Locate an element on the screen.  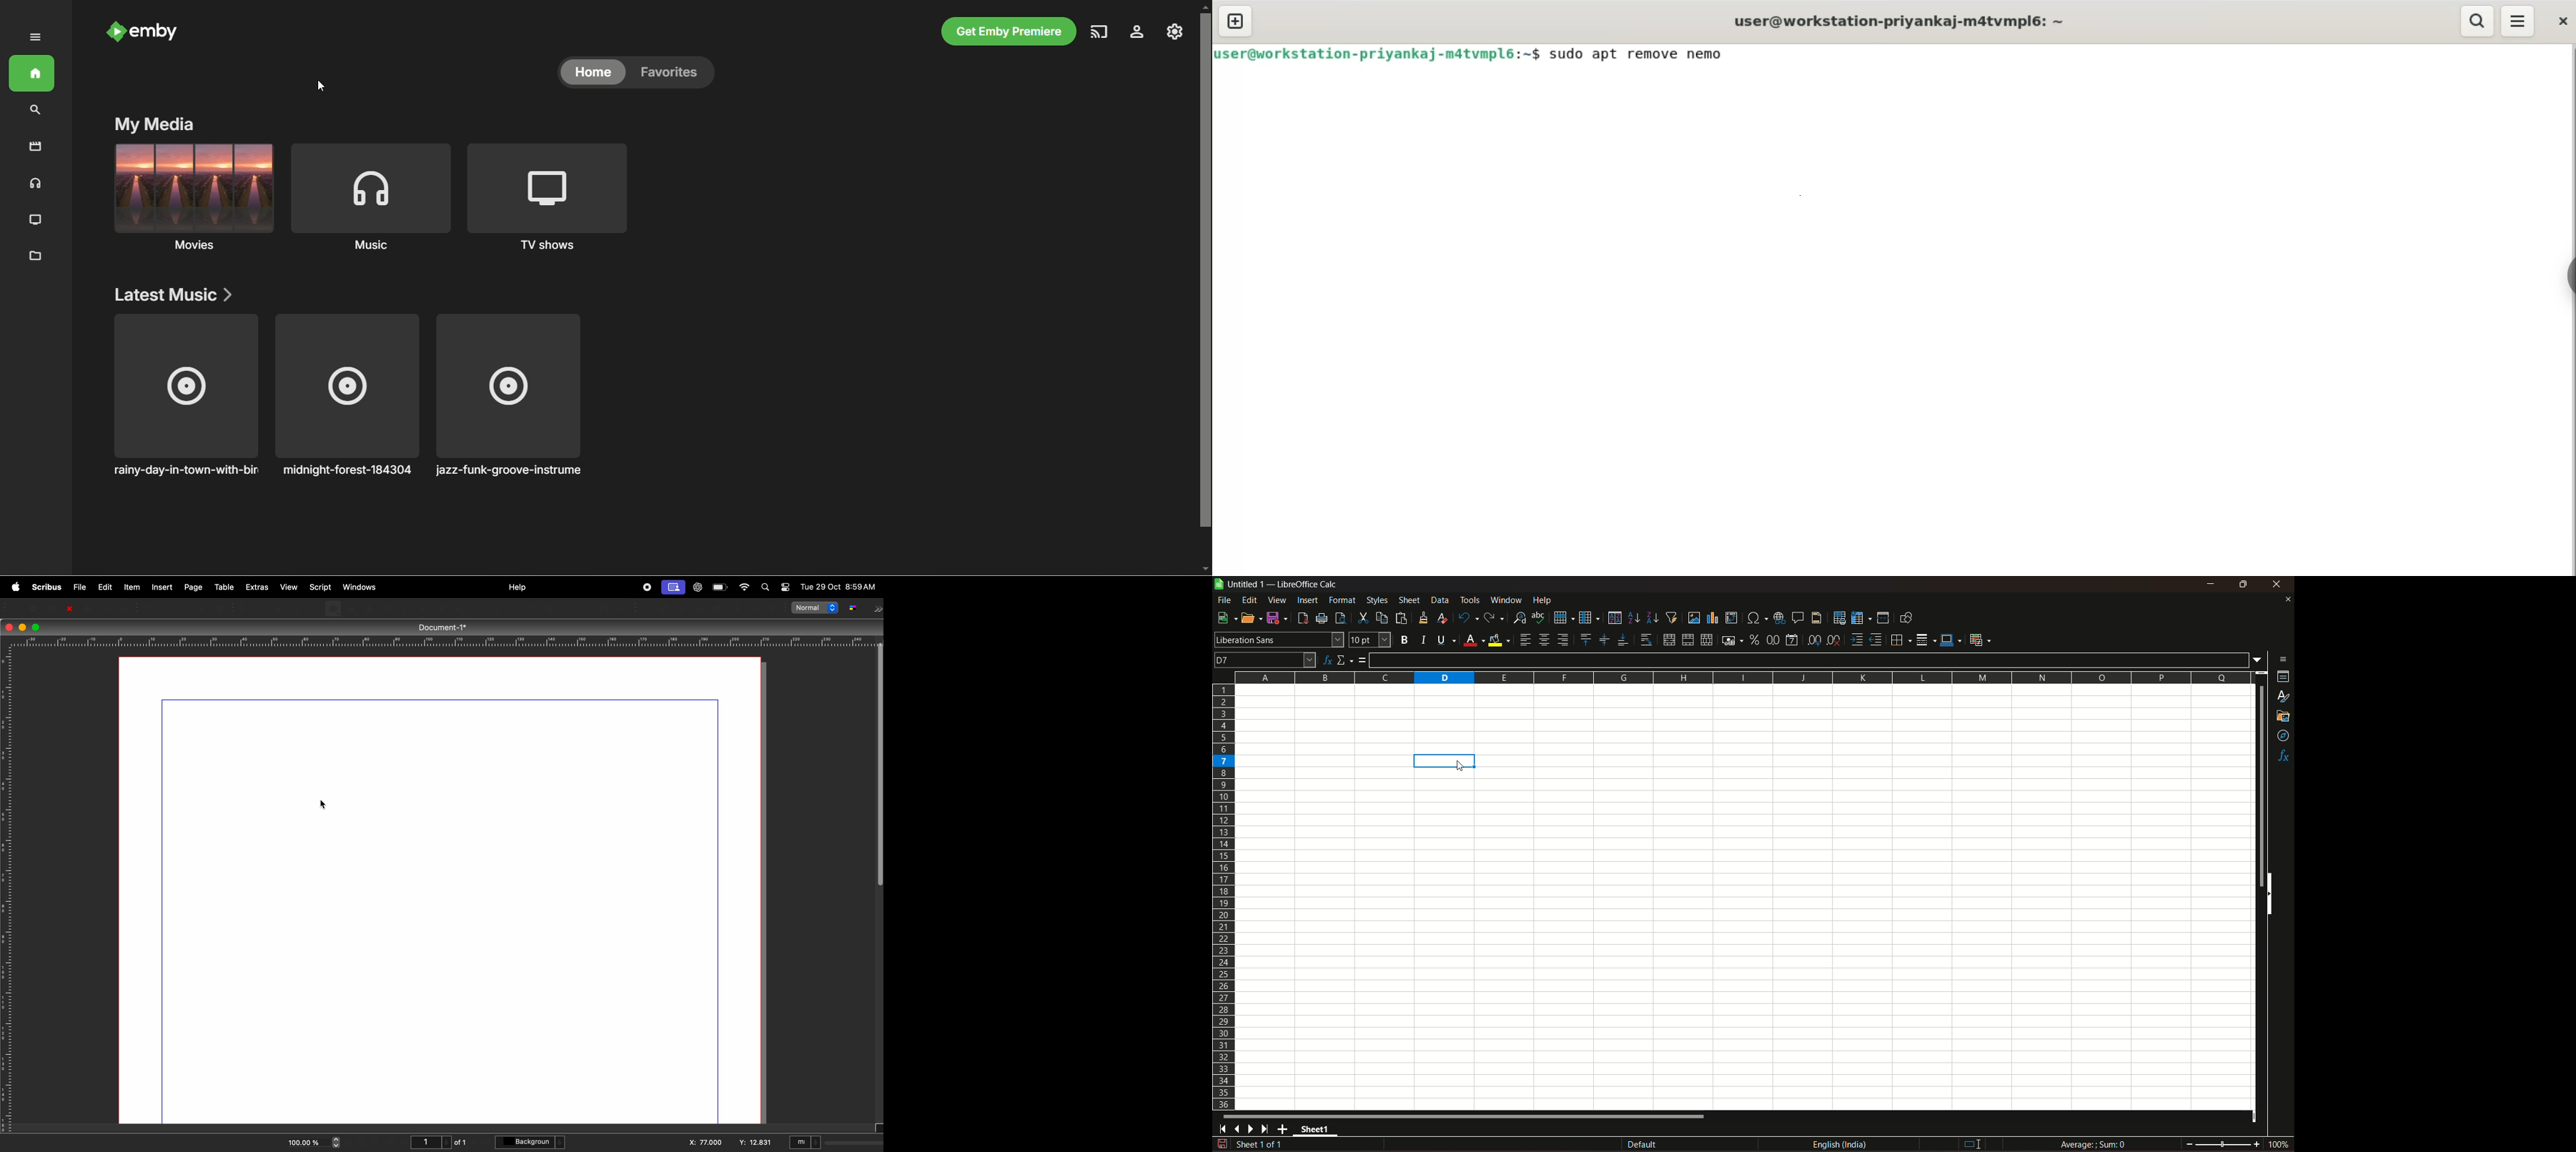
Edit contents of frame is located at coordinates (514, 609).